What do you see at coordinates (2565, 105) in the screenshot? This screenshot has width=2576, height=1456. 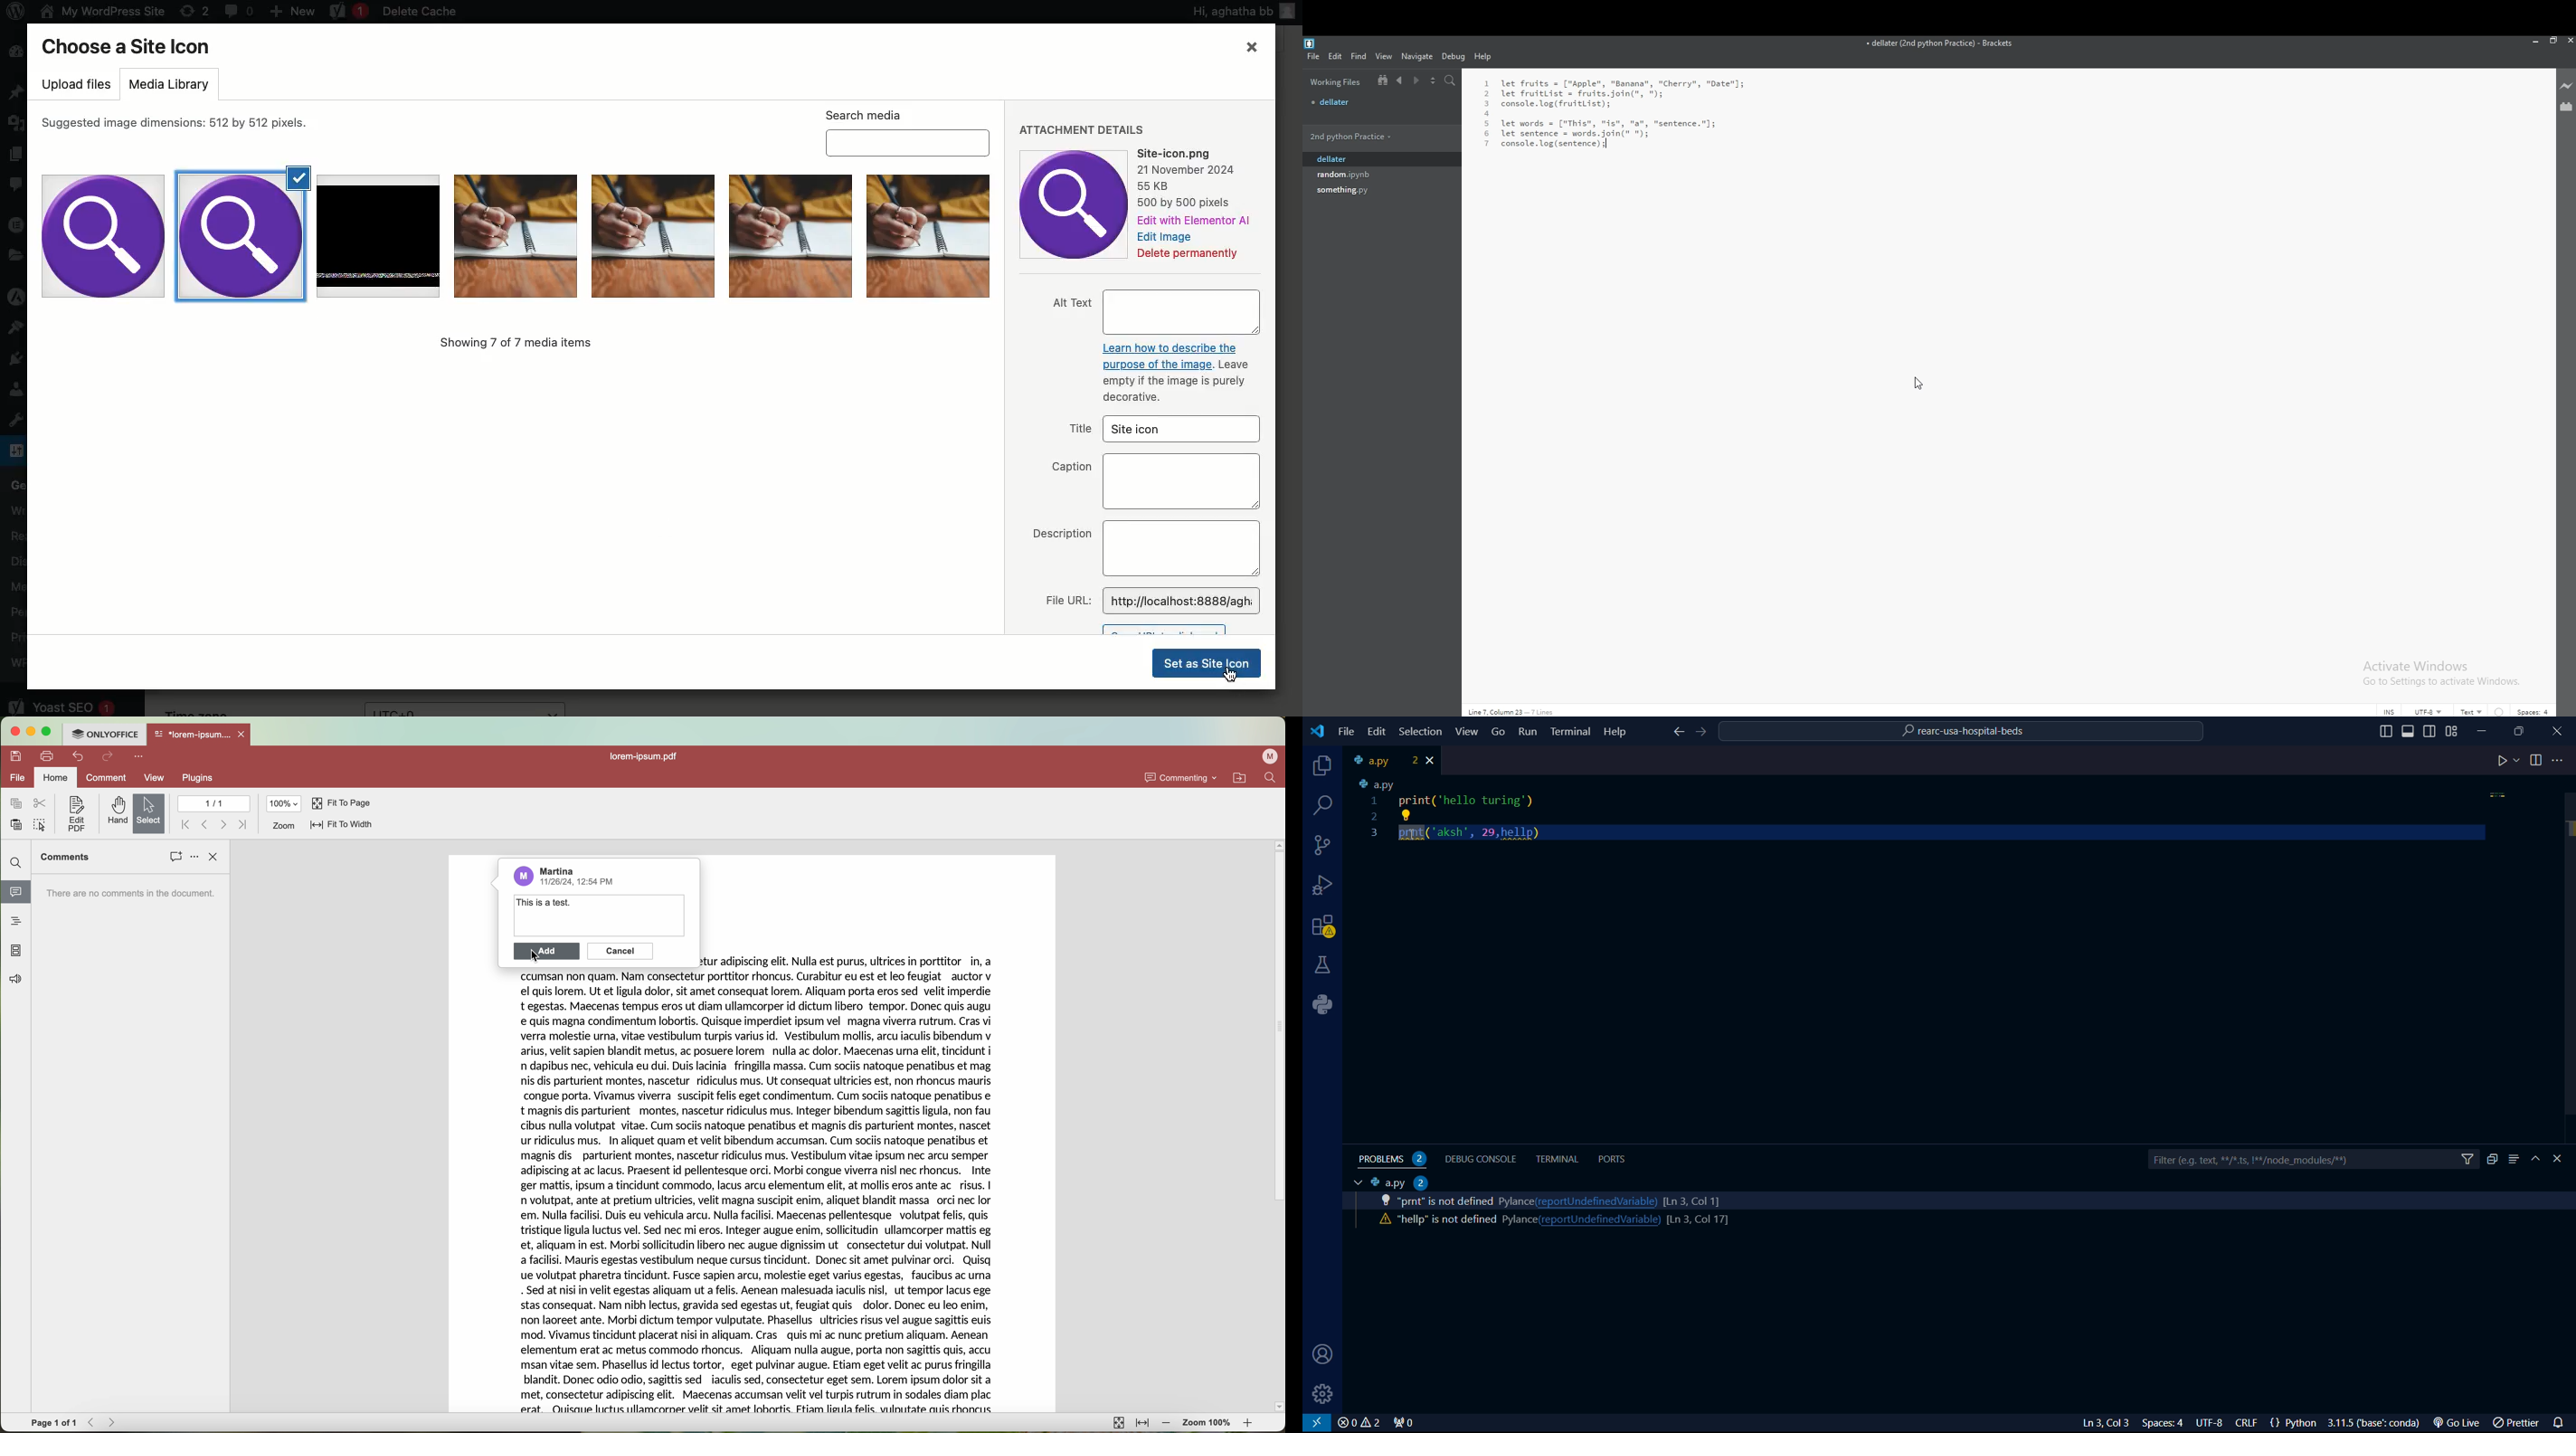 I see `extension manager` at bounding box center [2565, 105].